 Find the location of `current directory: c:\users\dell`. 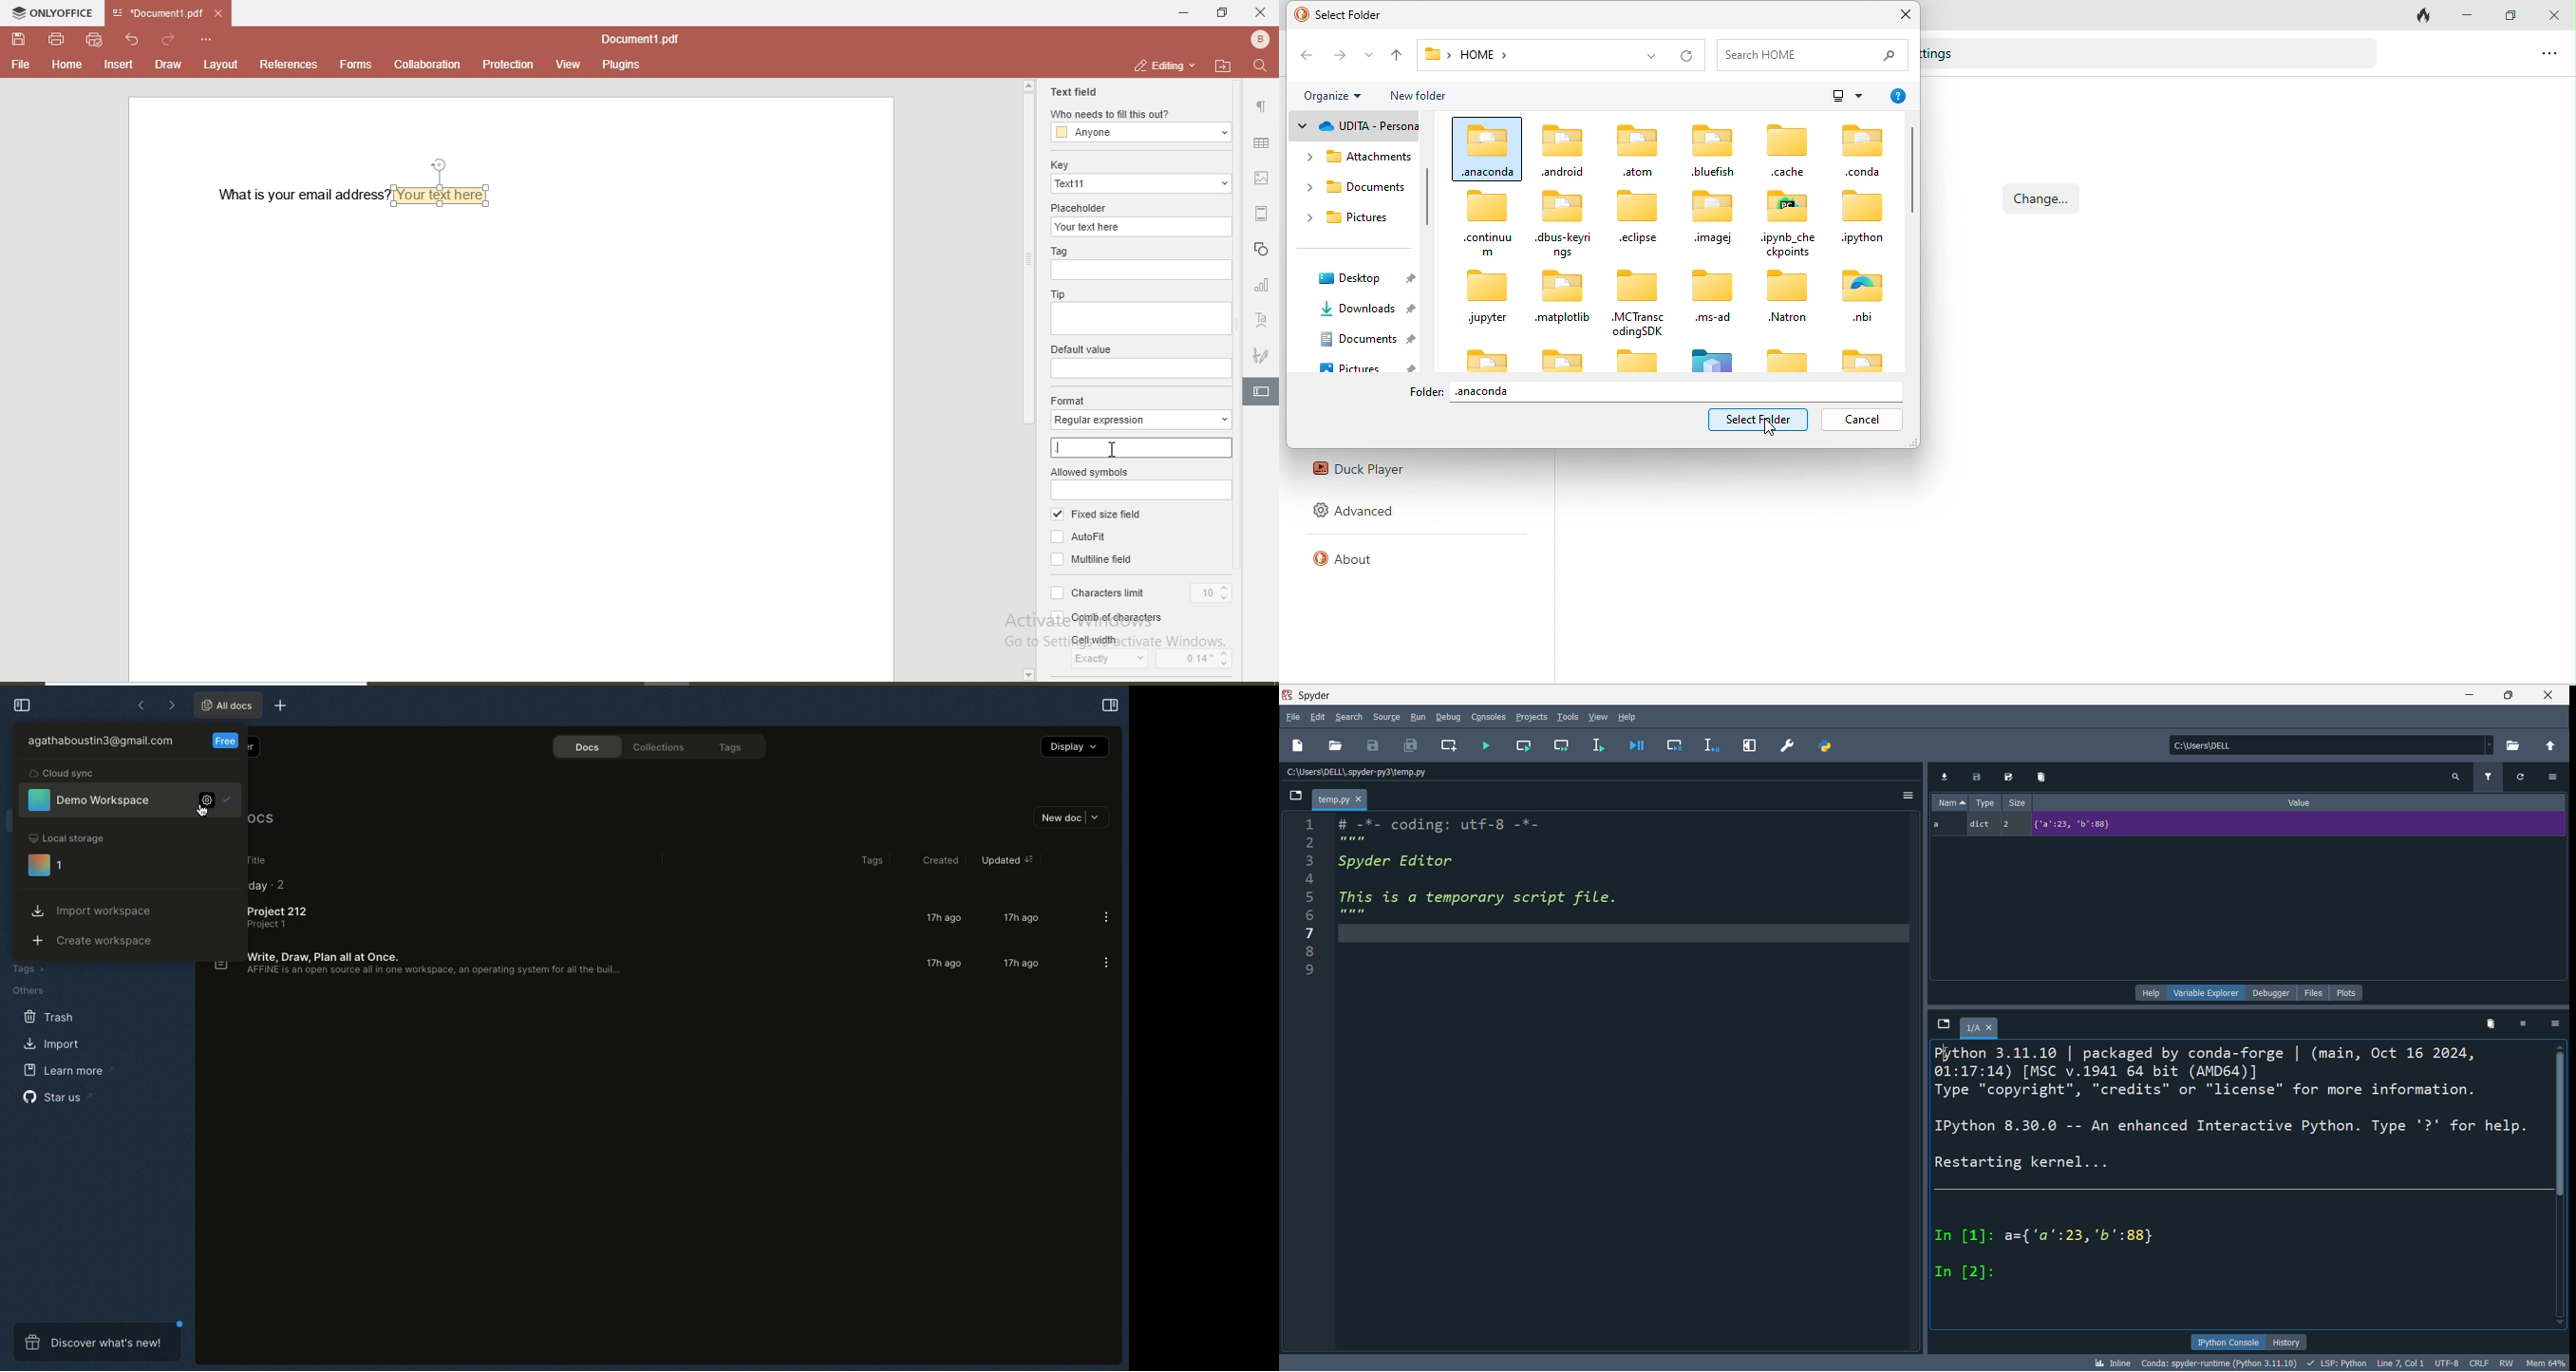

current directory: c:\users\dell is located at coordinates (2334, 746).